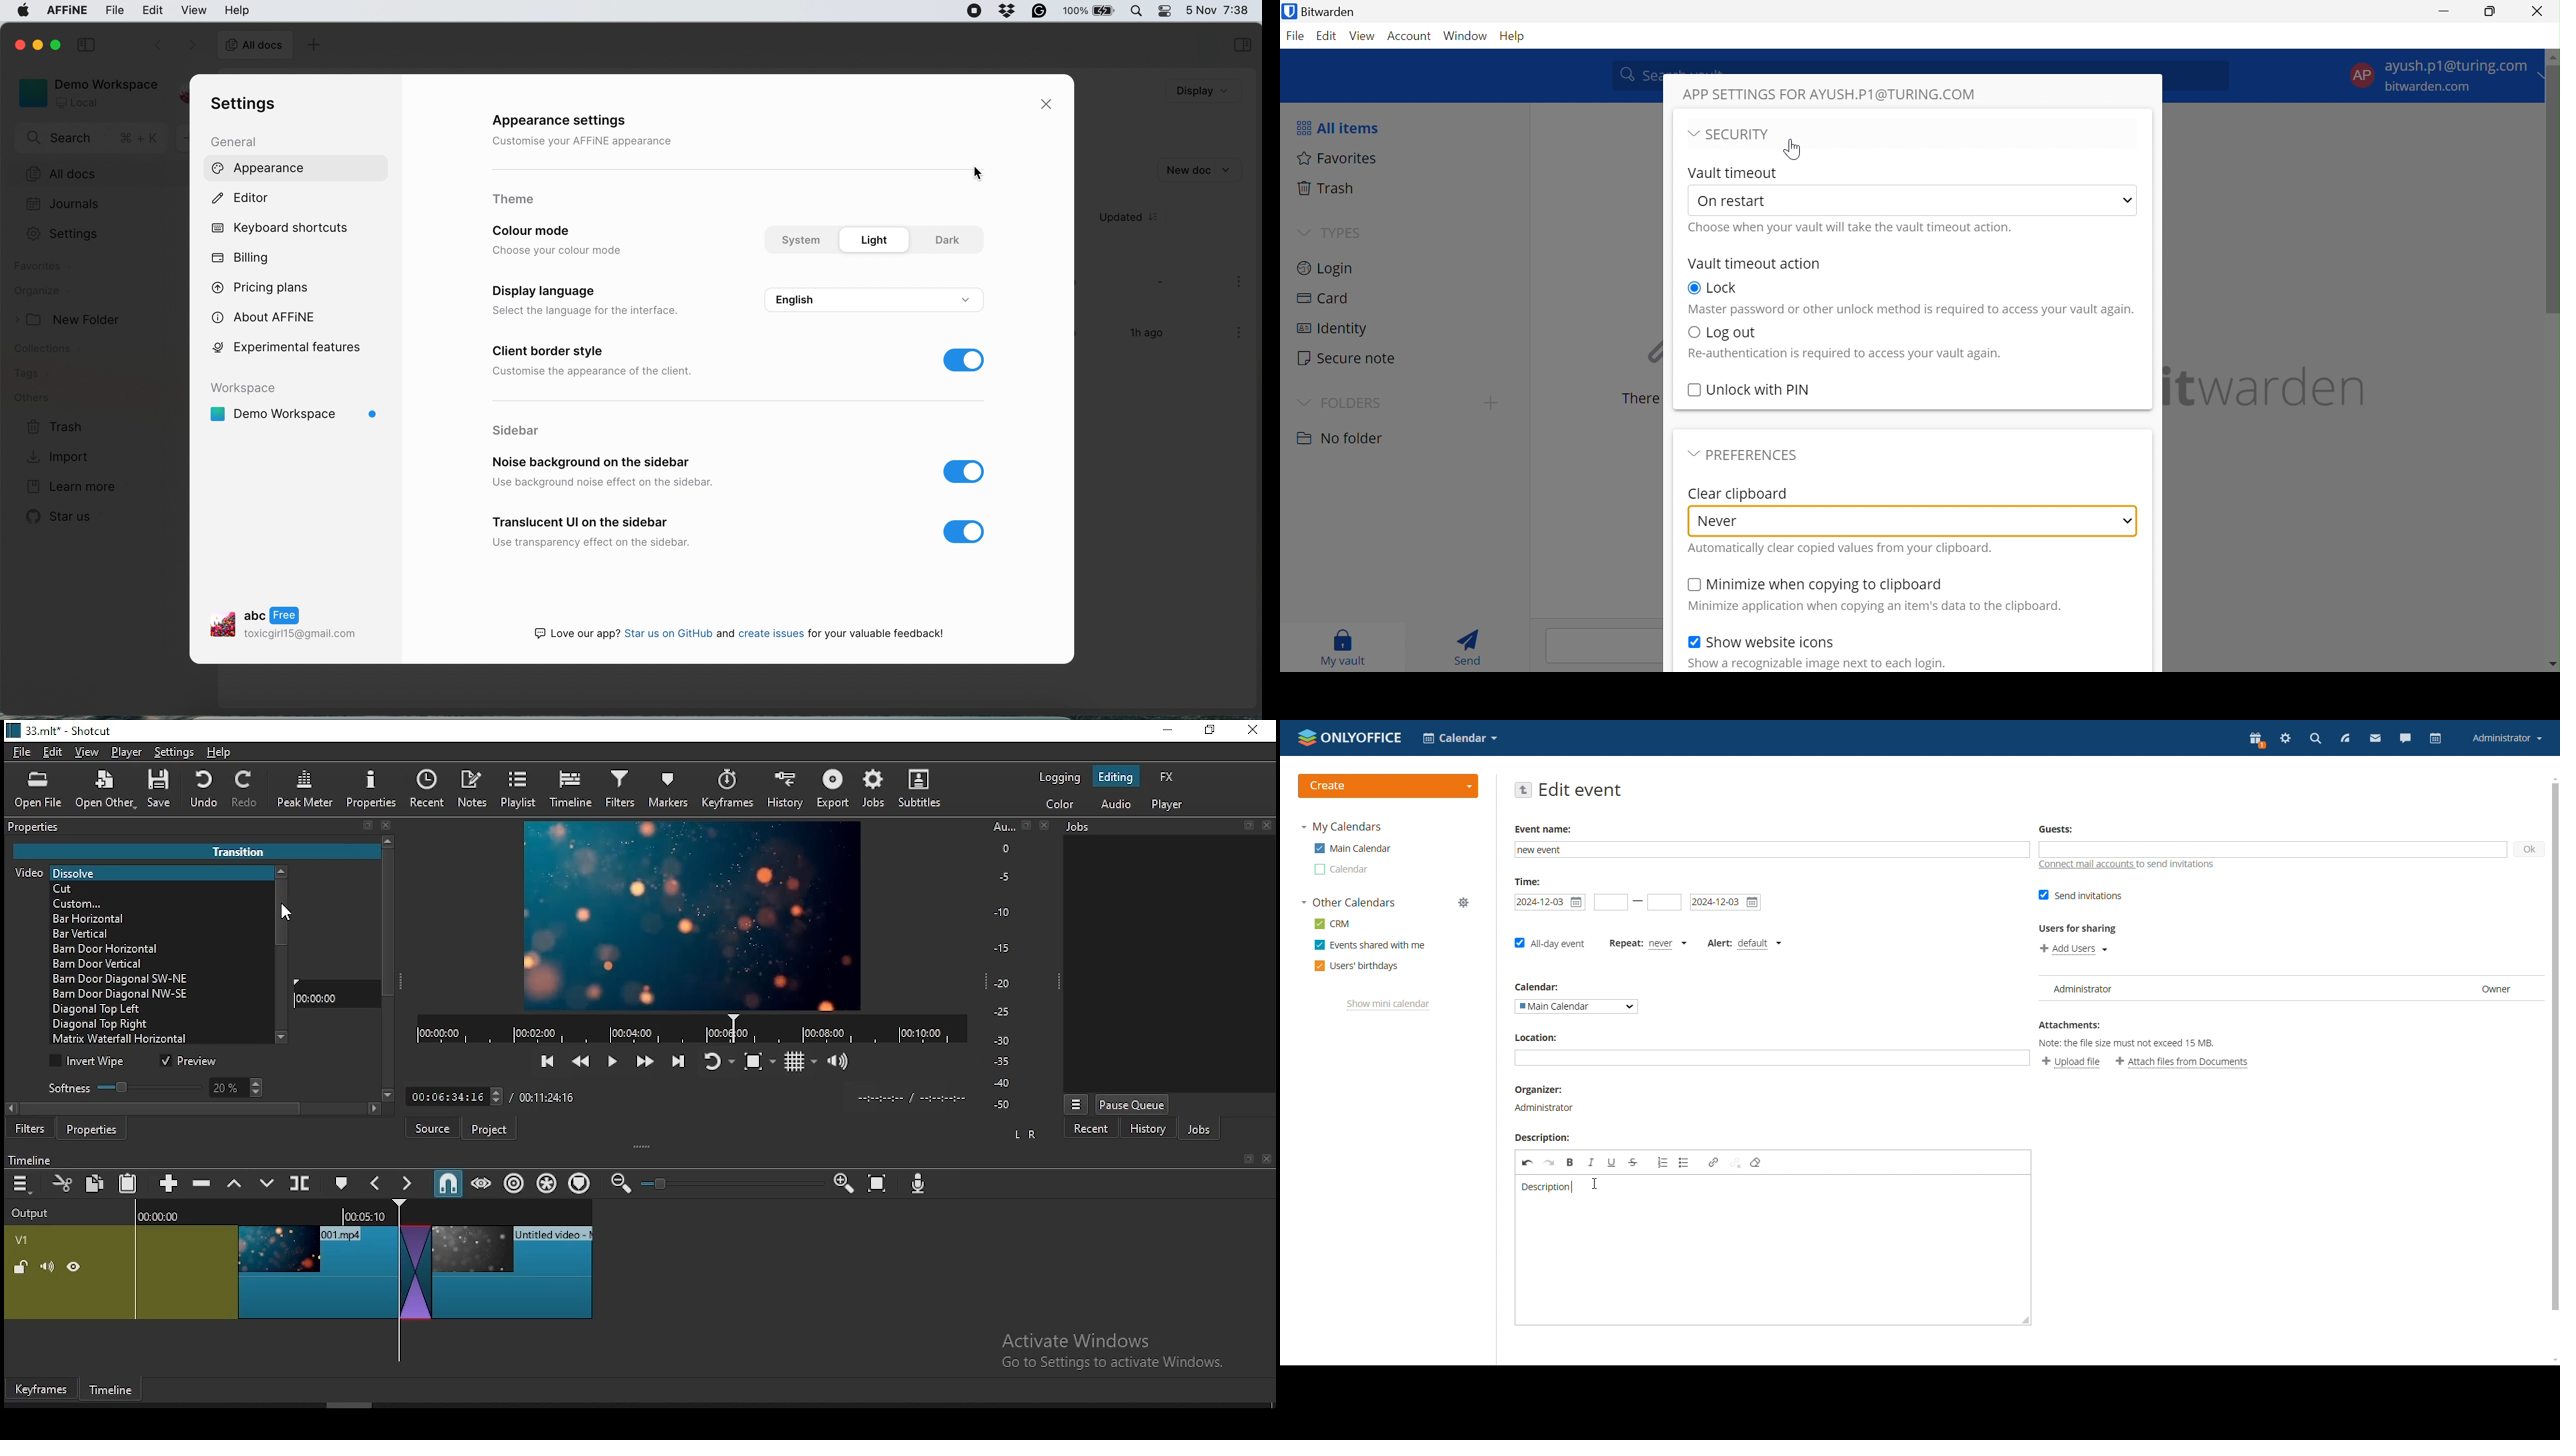 The image size is (2576, 1456). I want to click on show video volume control, so click(839, 1055).